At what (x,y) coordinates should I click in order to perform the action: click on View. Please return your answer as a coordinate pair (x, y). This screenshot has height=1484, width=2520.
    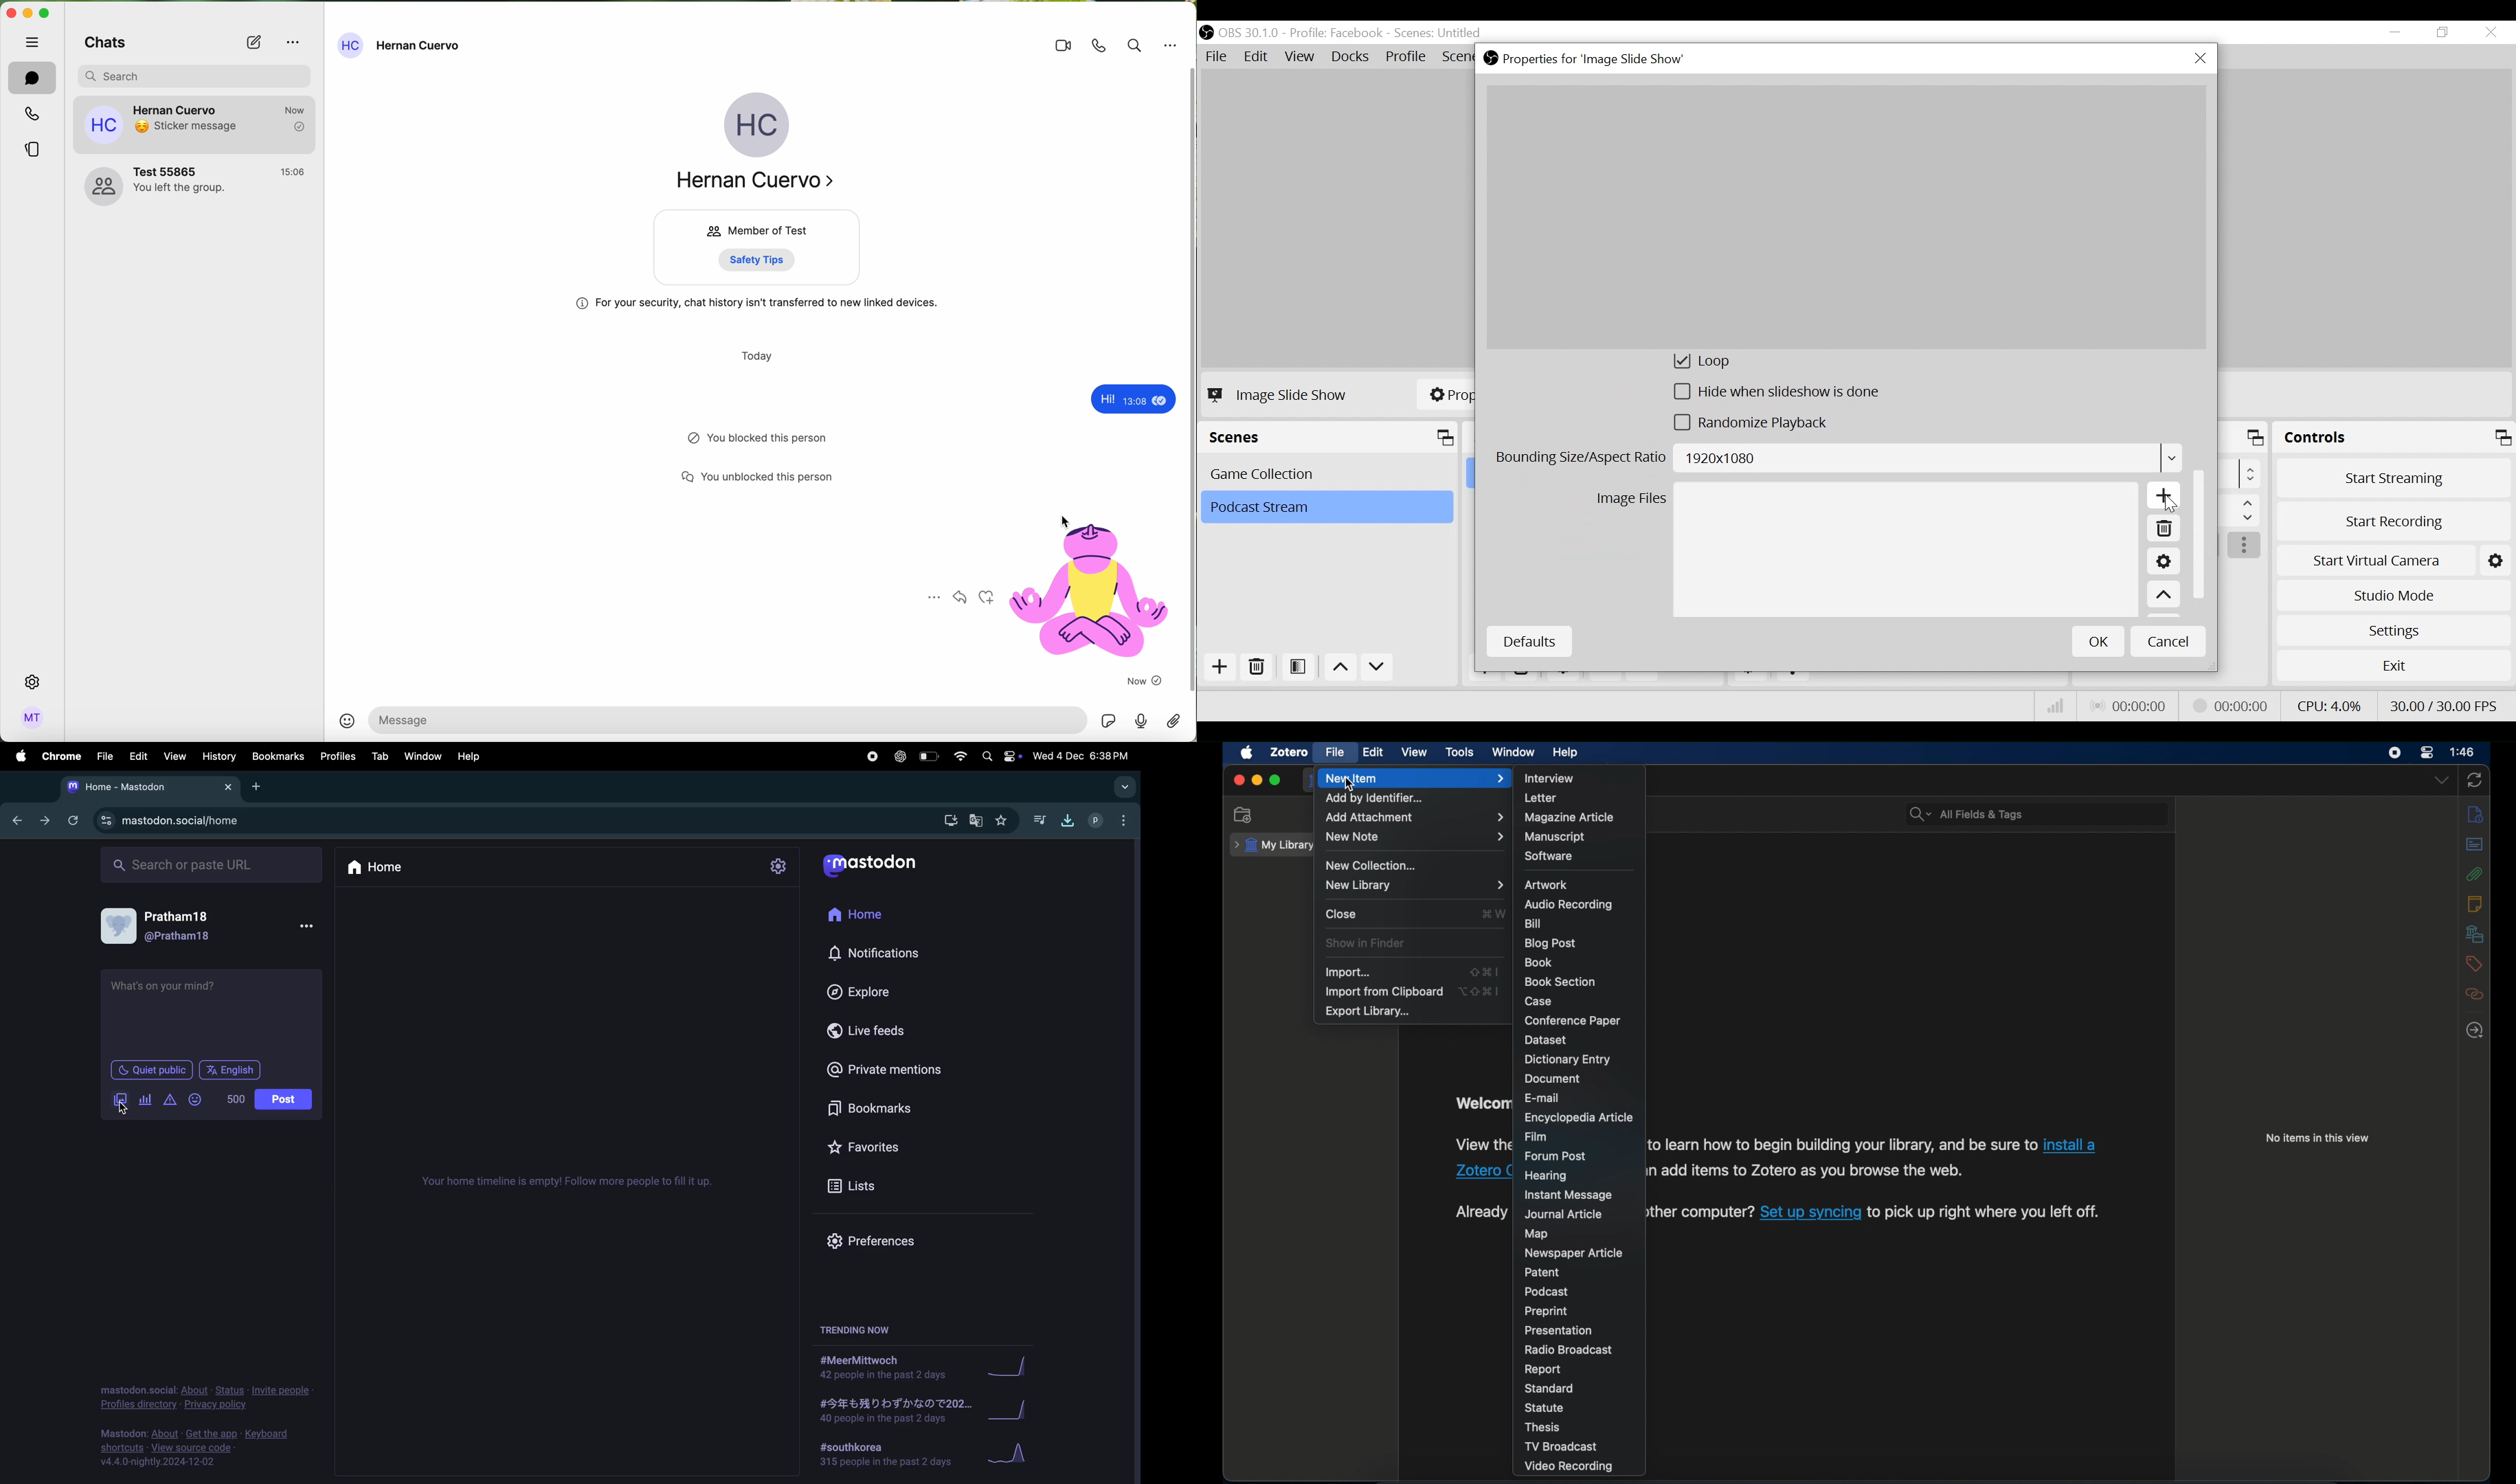
    Looking at the image, I should click on (1302, 58).